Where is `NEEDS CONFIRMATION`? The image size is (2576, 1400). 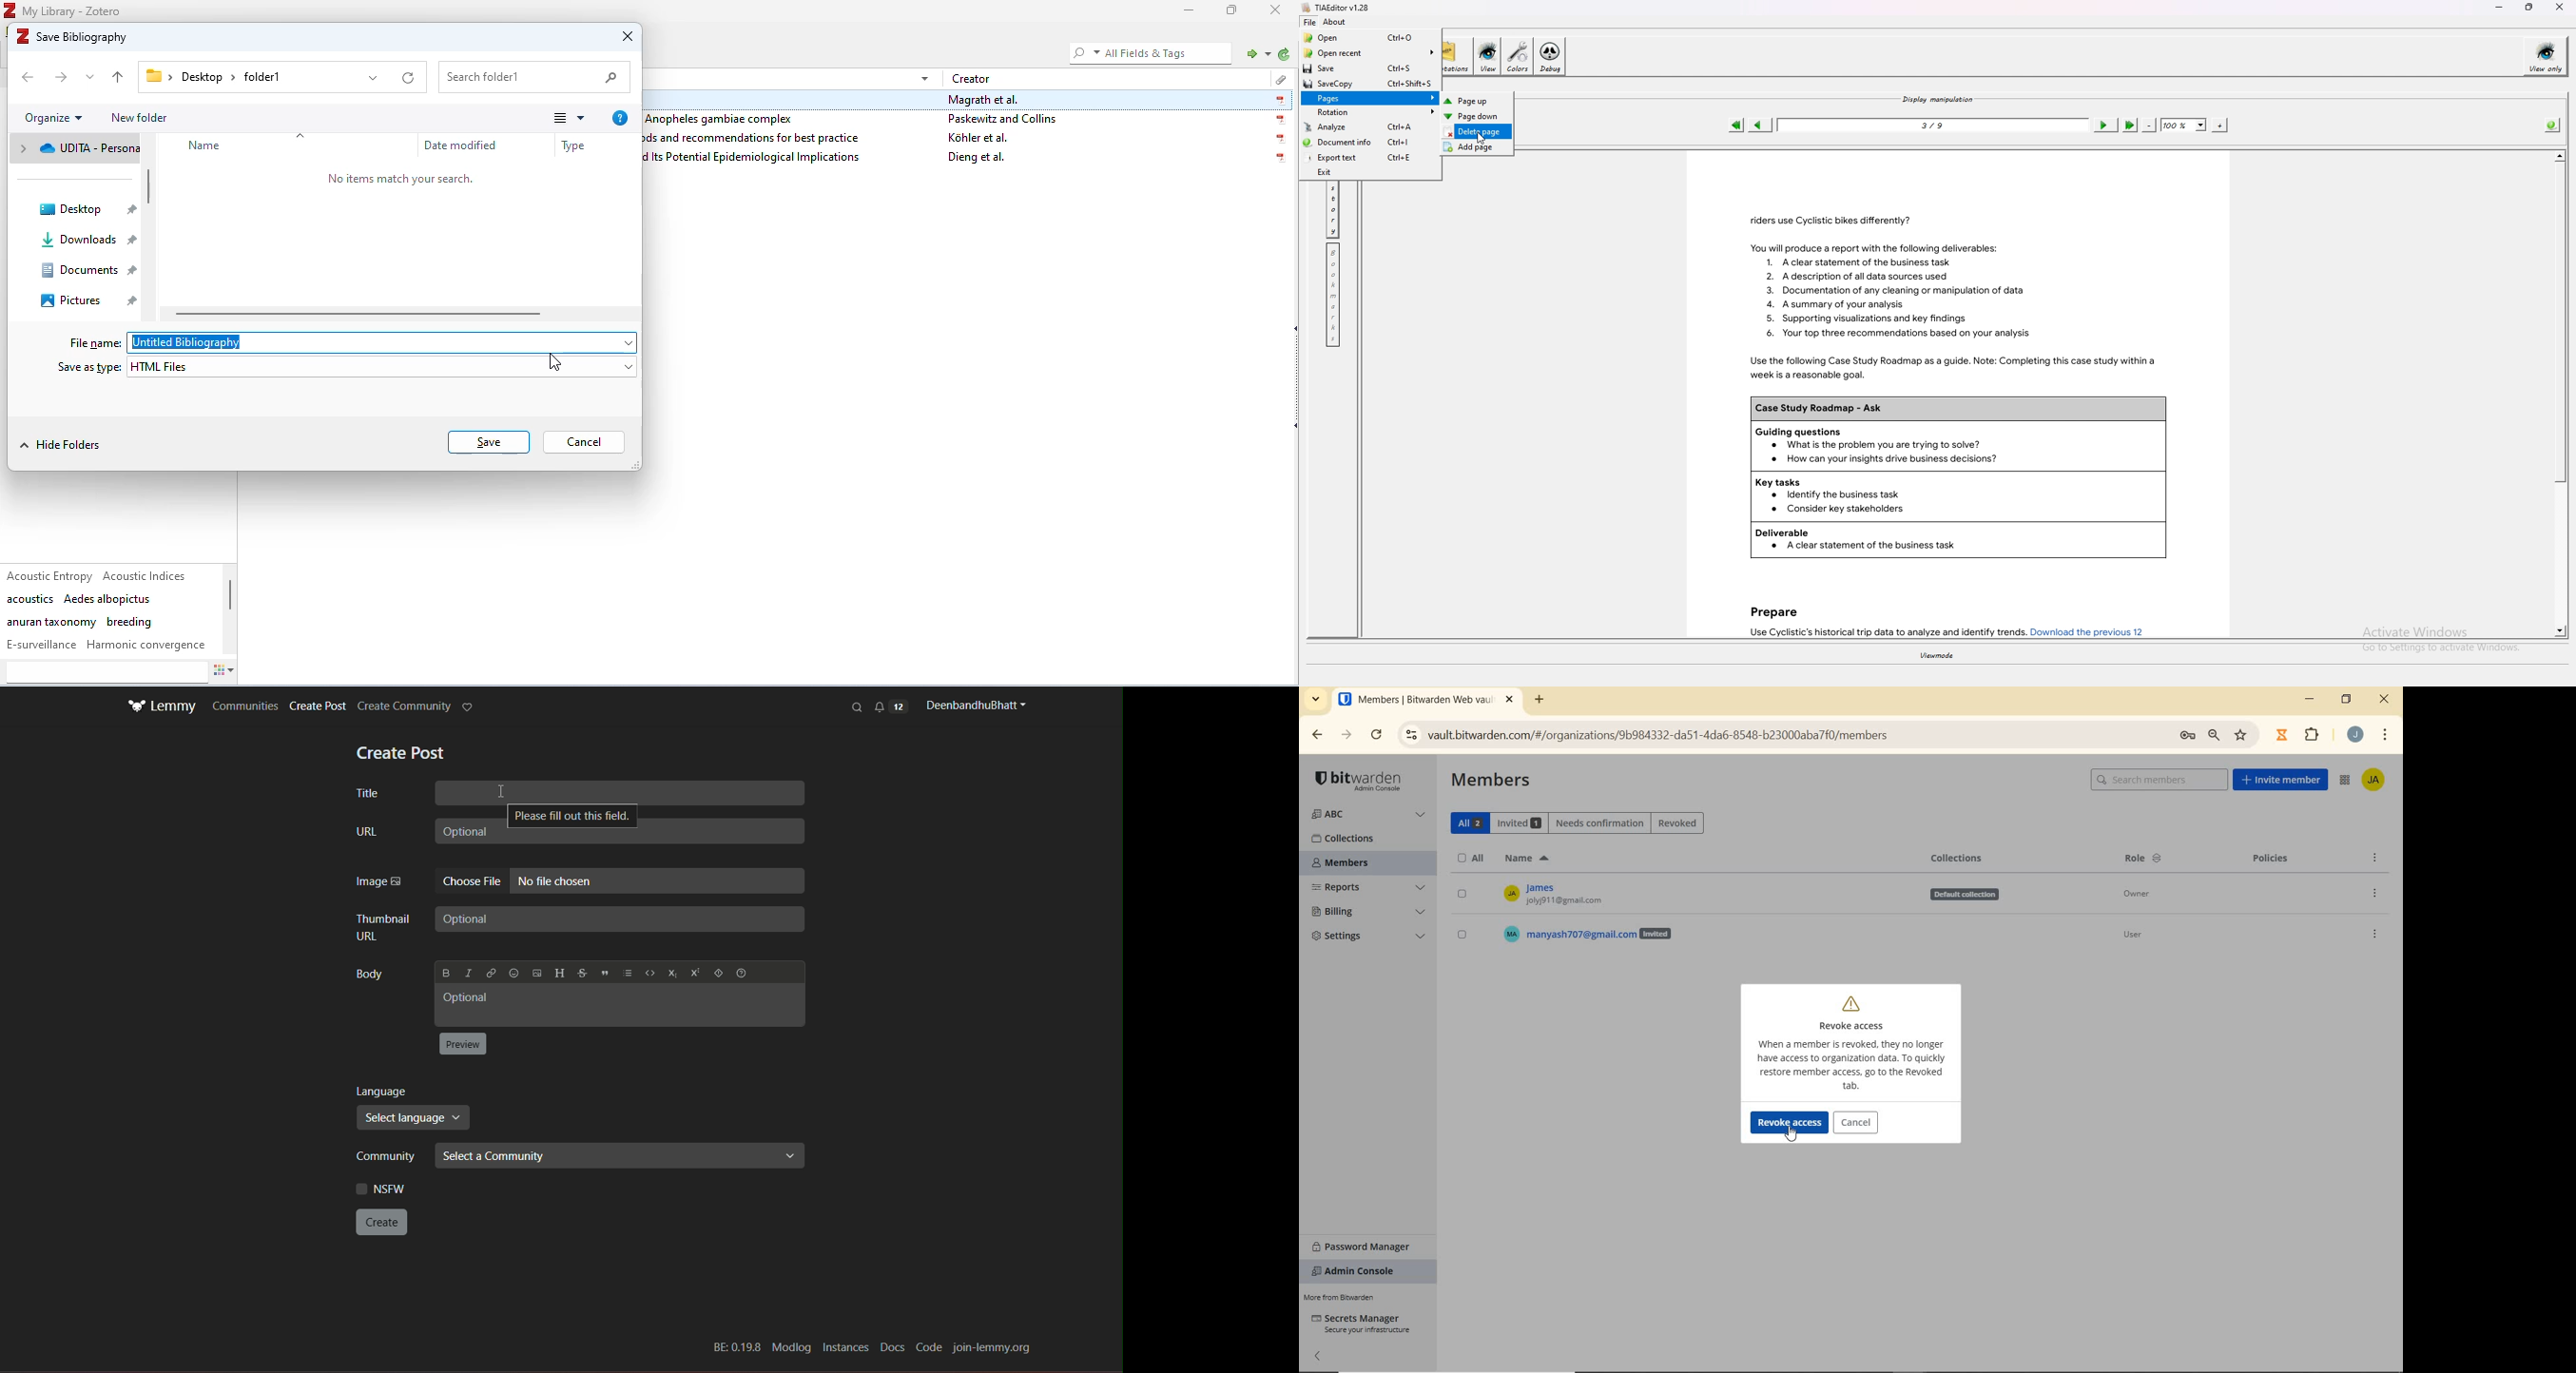
NEEDS CONFIRMATION is located at coordinates (1600, 822).